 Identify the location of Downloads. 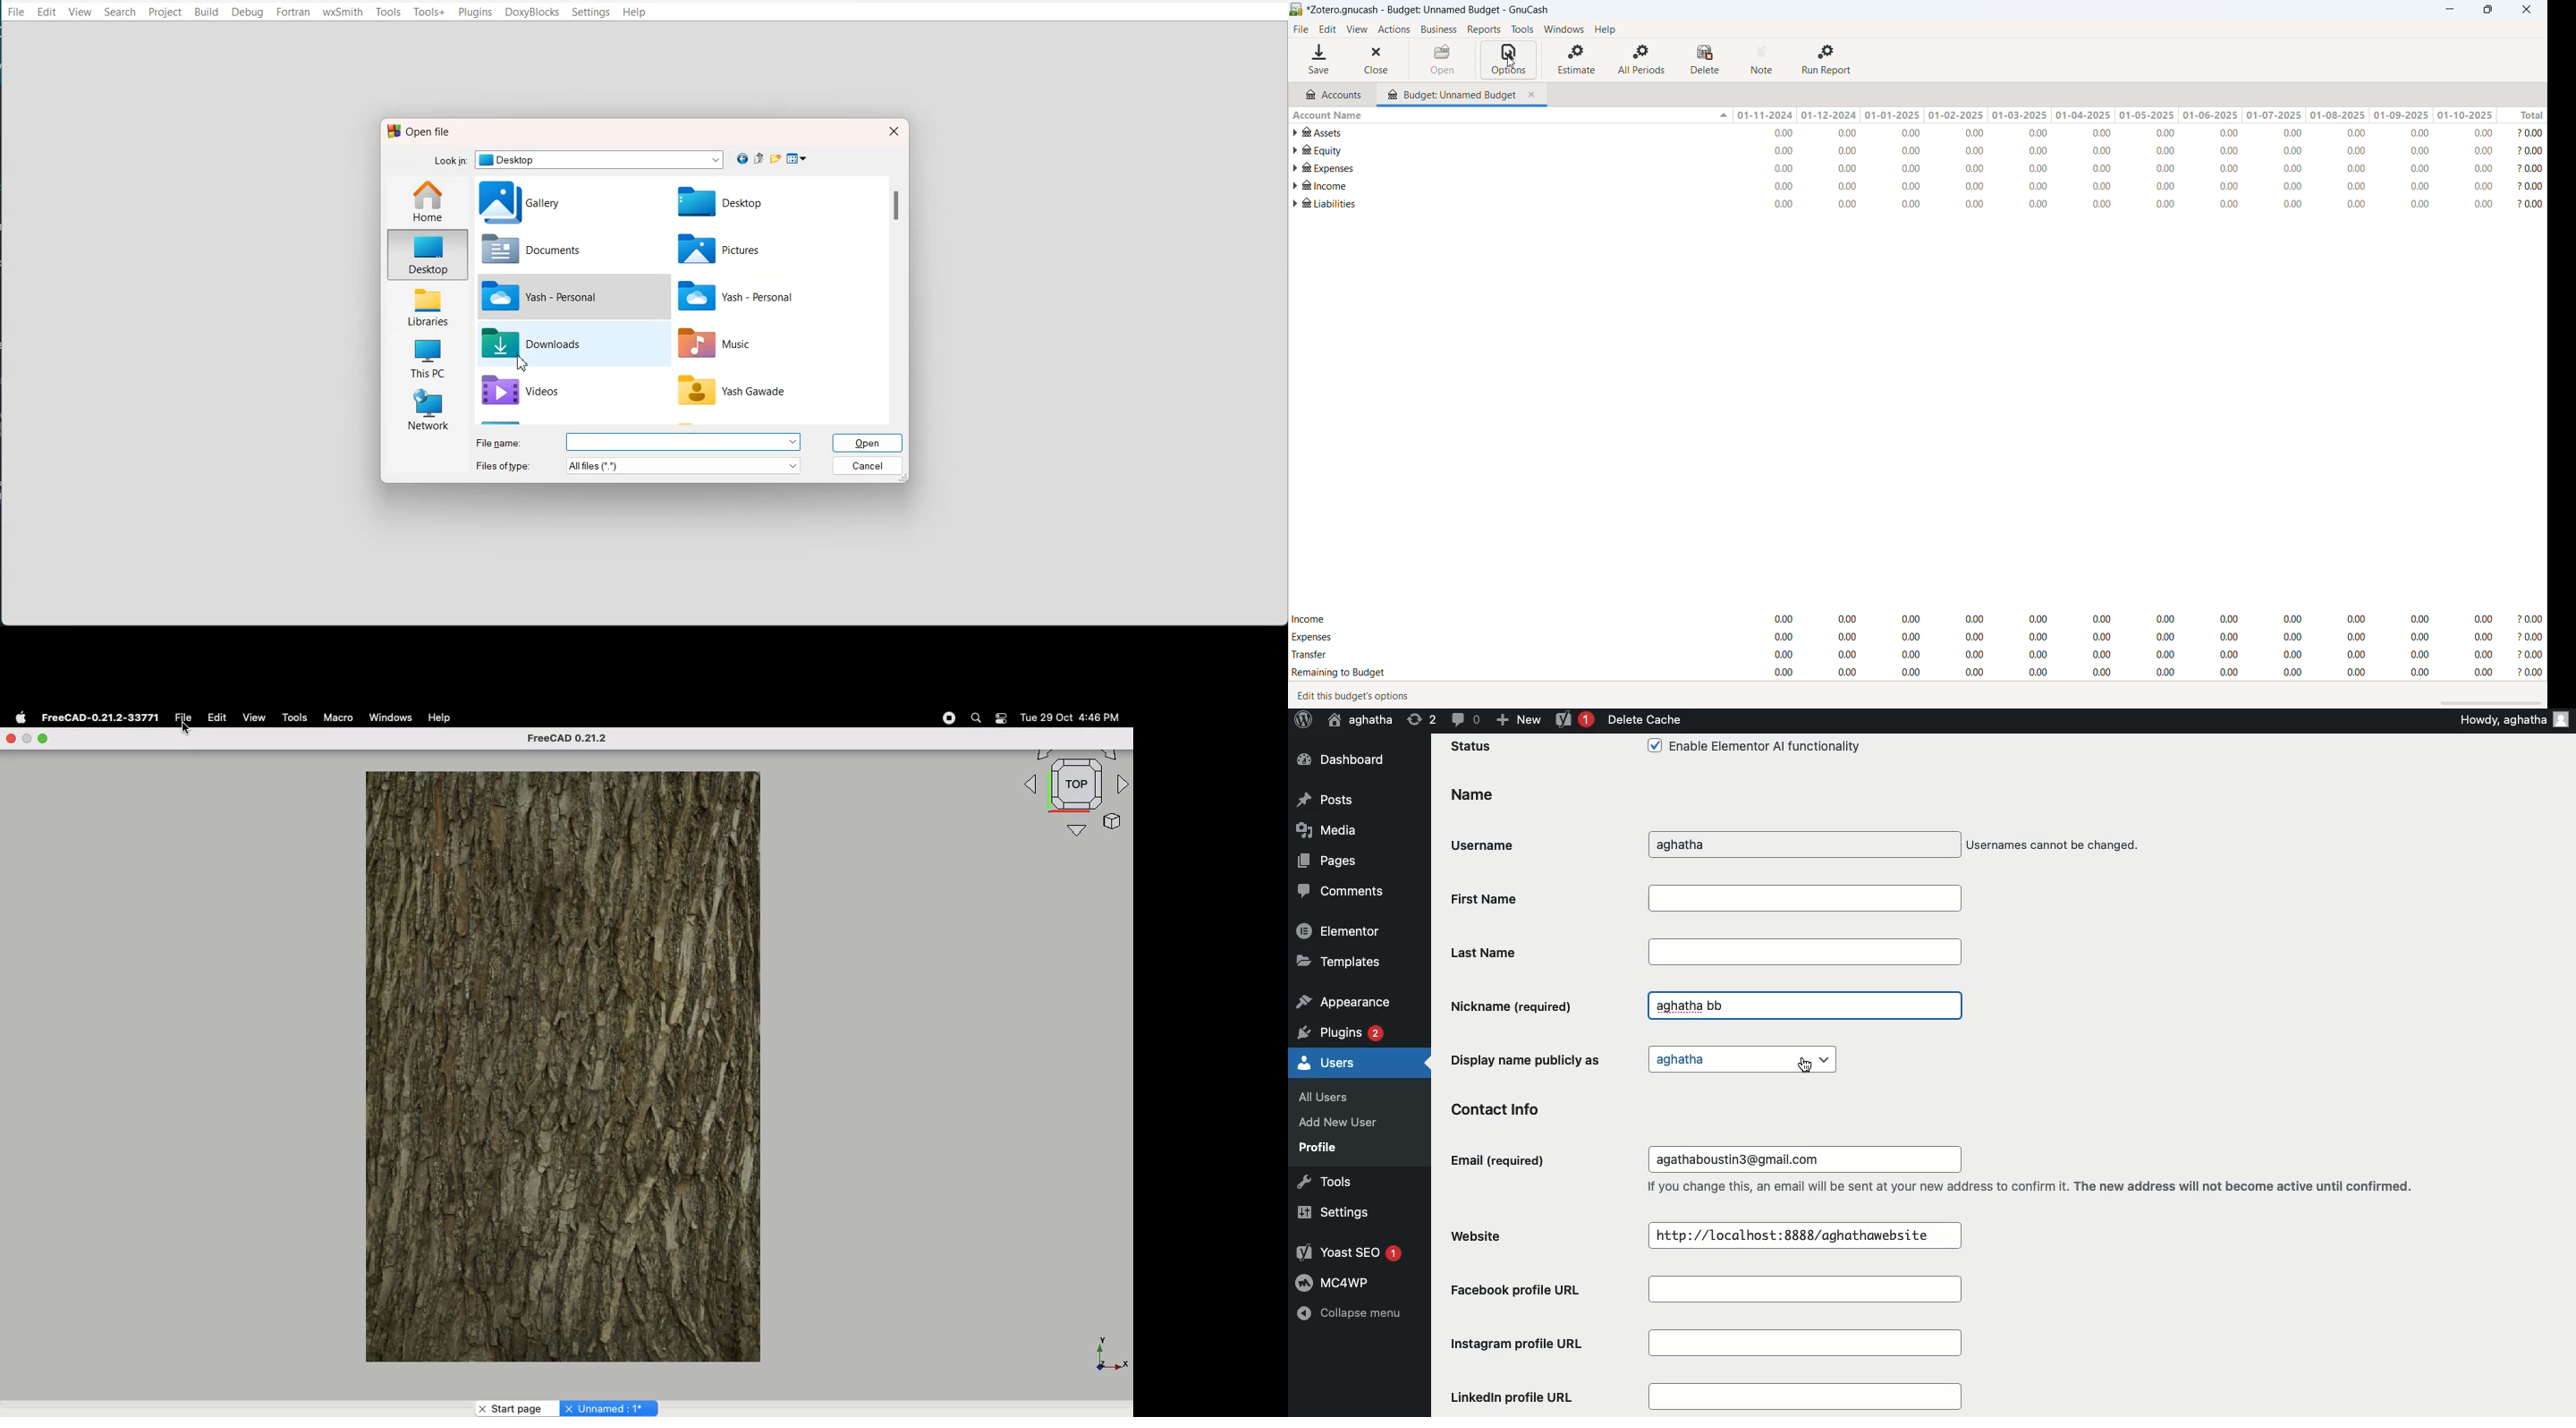
(563, 344).